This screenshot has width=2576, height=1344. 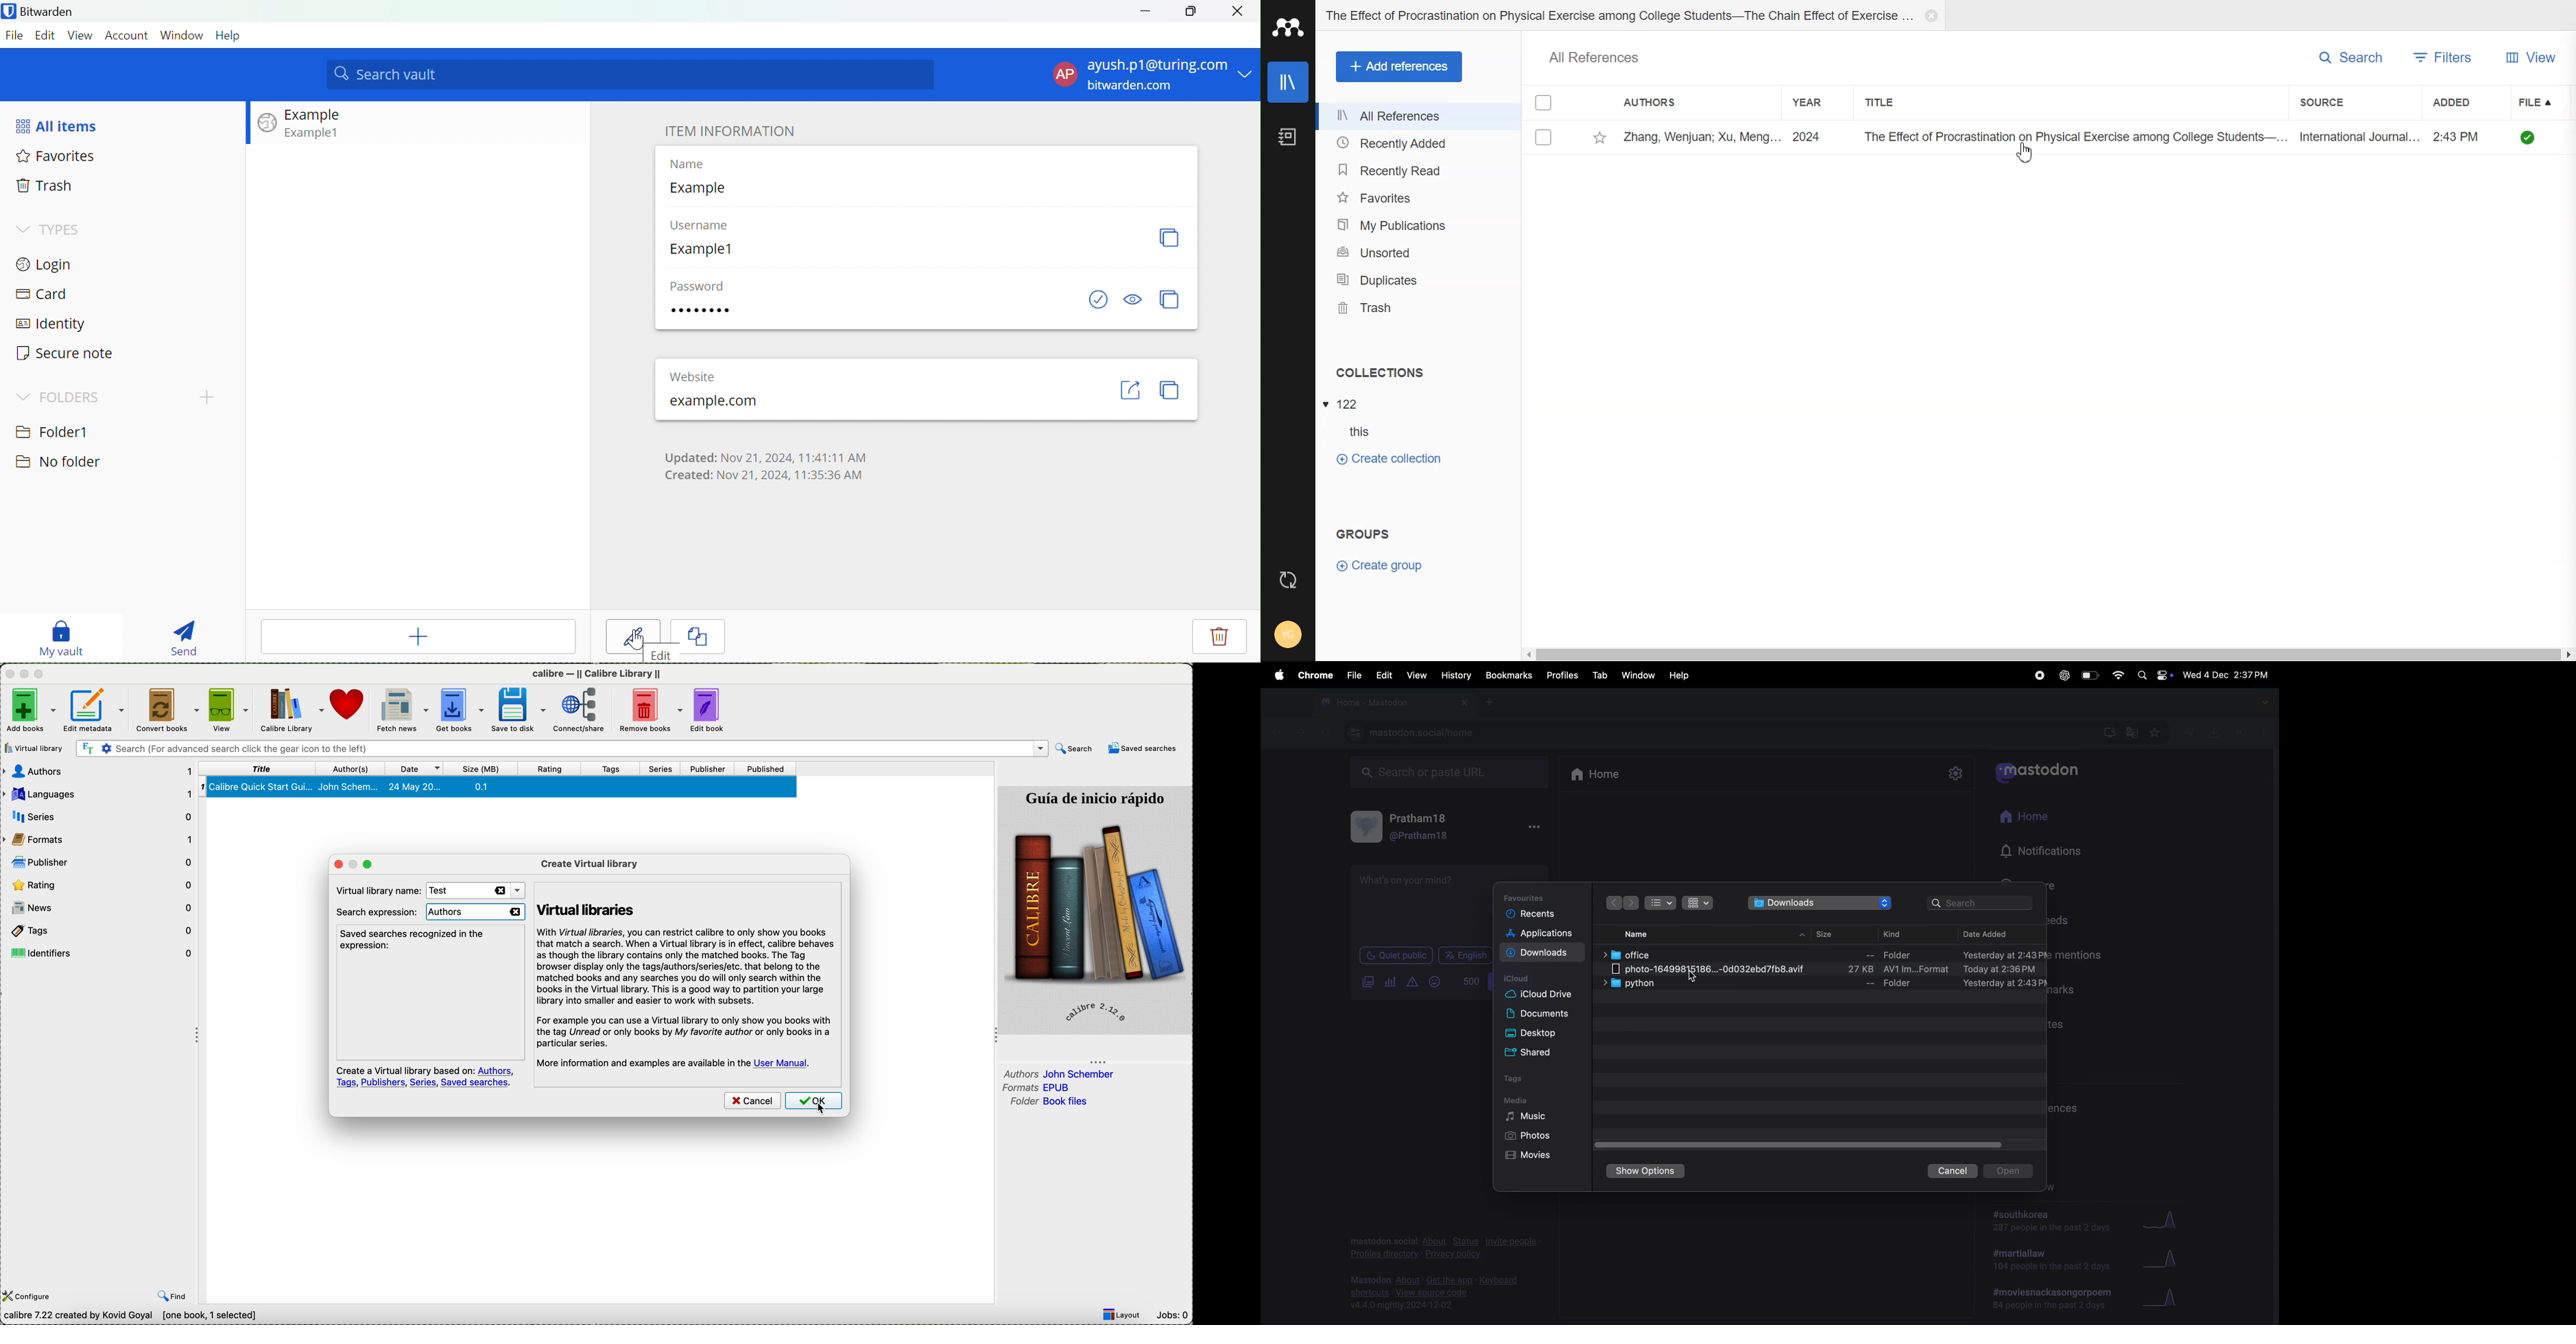 What do you see at coordinates (1418, 308) in the screenshot?
I see `Trash` at bounding box center [1418, 308].